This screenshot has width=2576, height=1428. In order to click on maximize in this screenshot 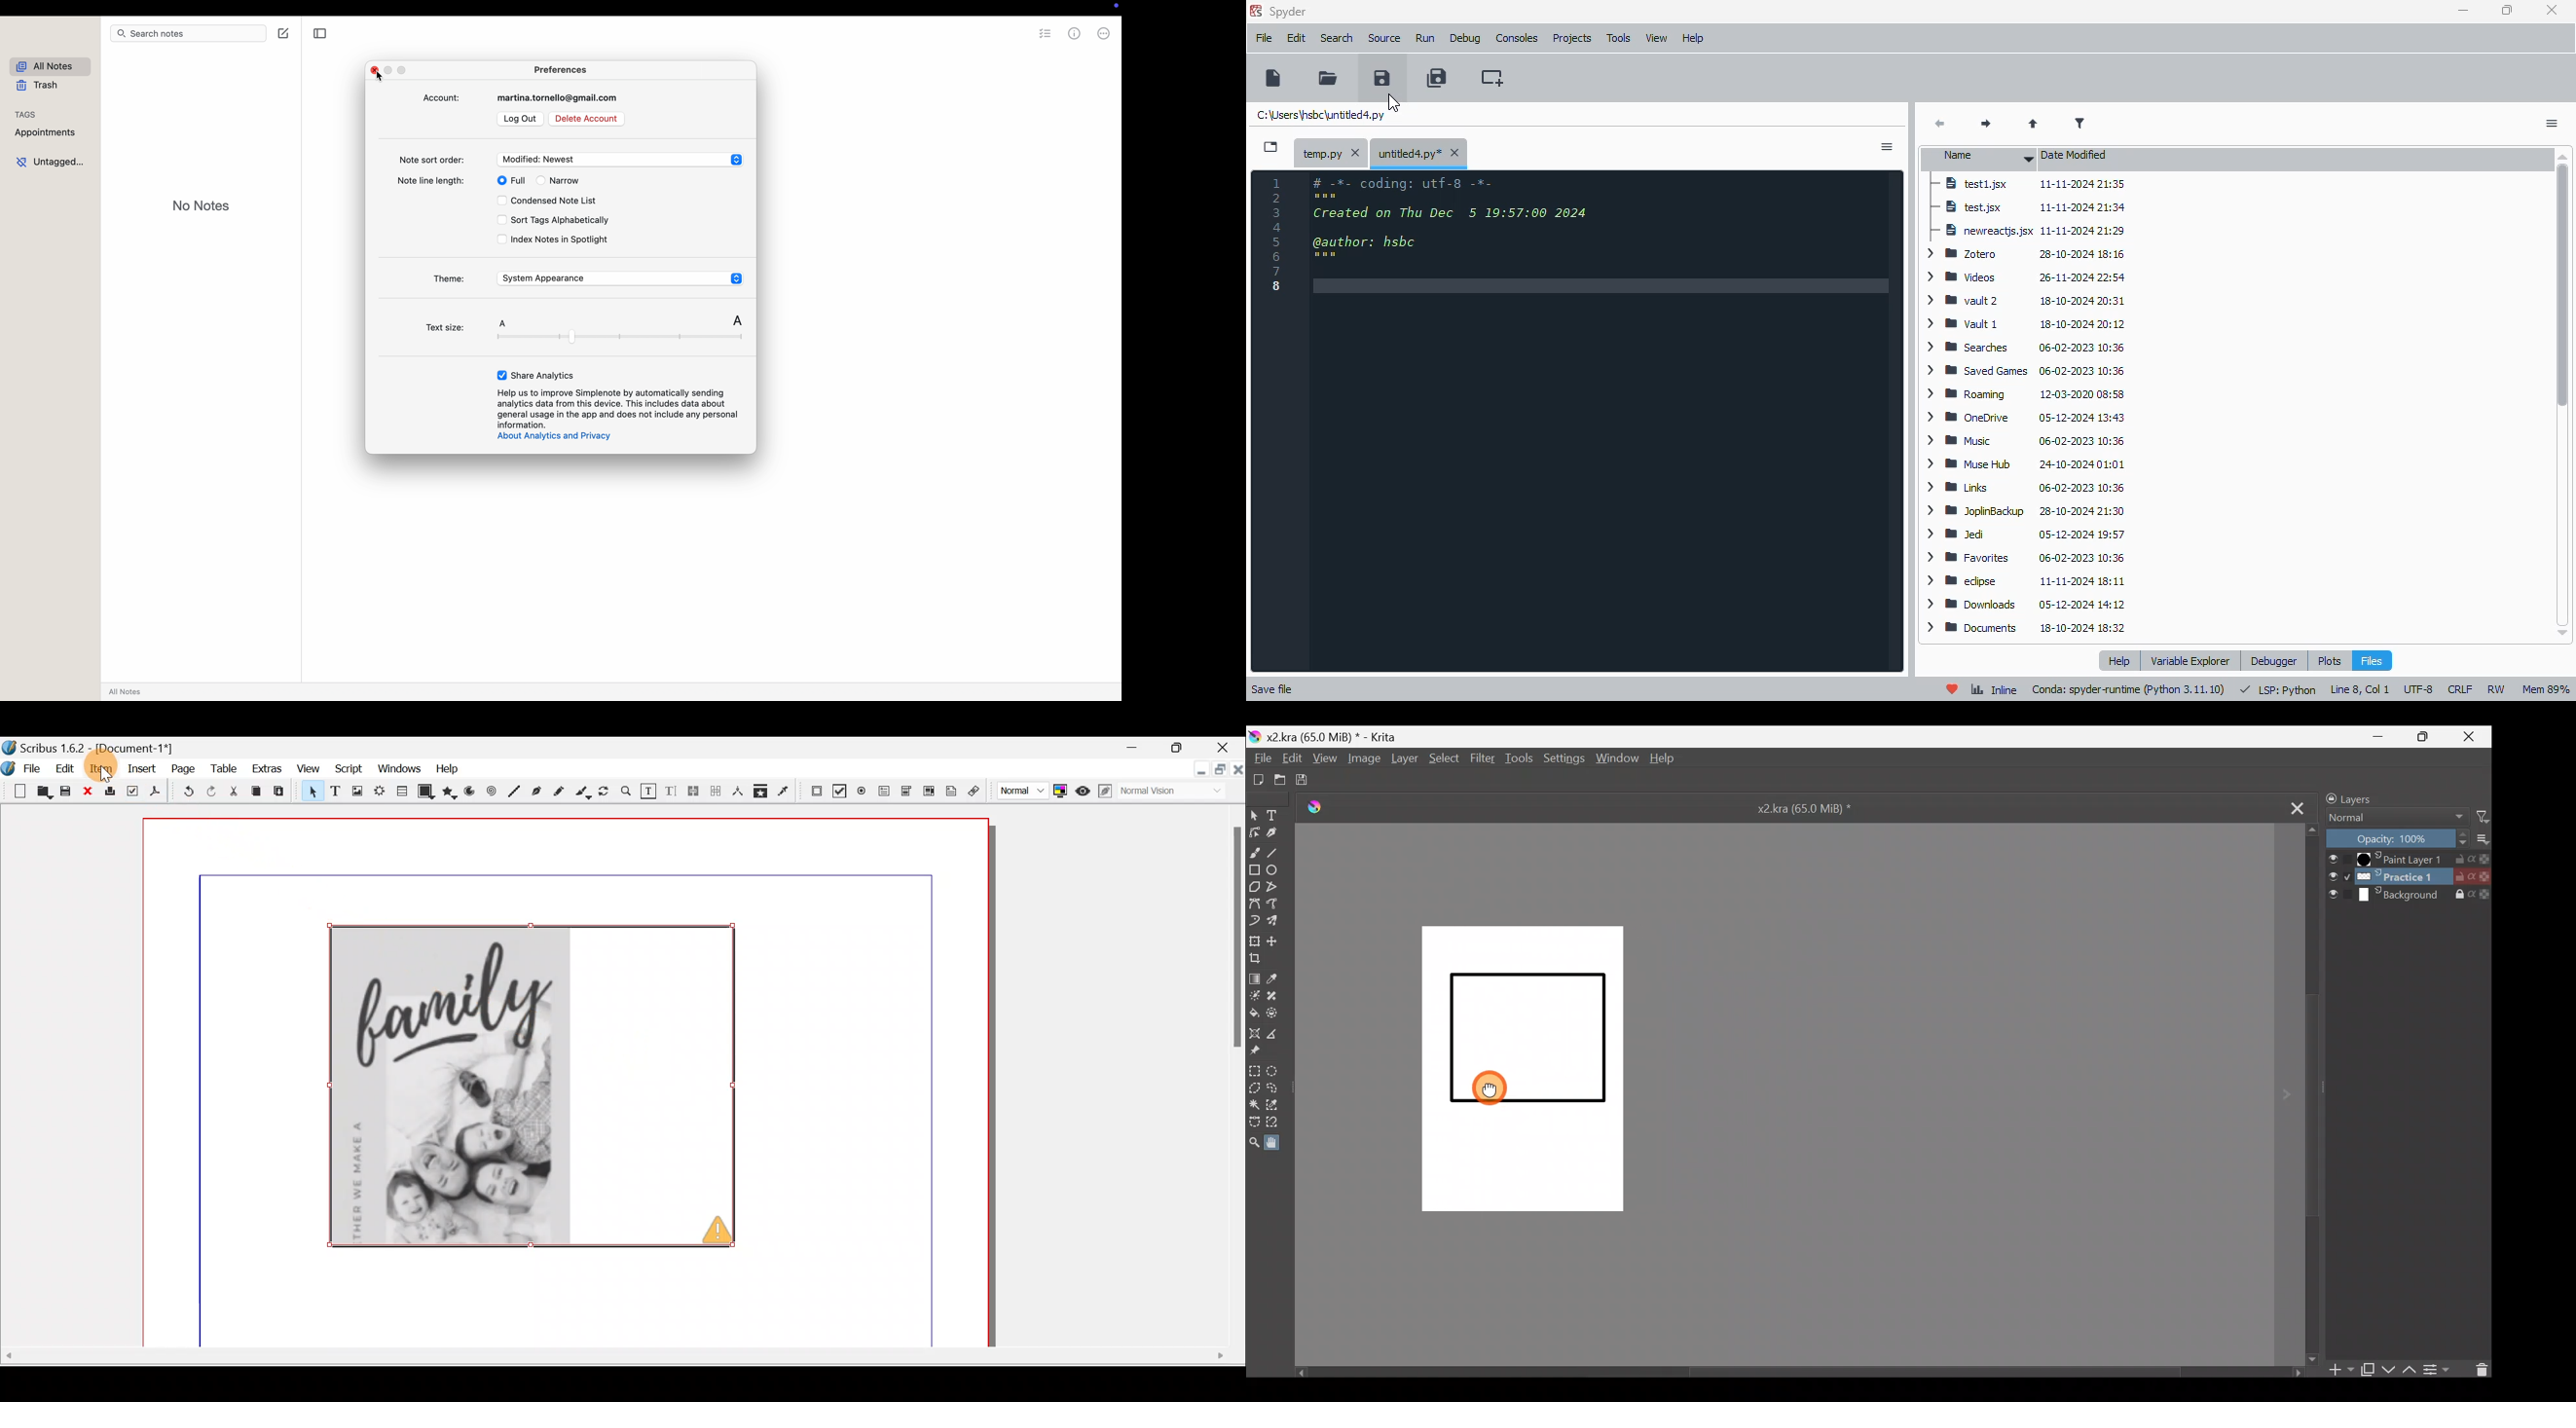, I will do `click(2508, 10)`.